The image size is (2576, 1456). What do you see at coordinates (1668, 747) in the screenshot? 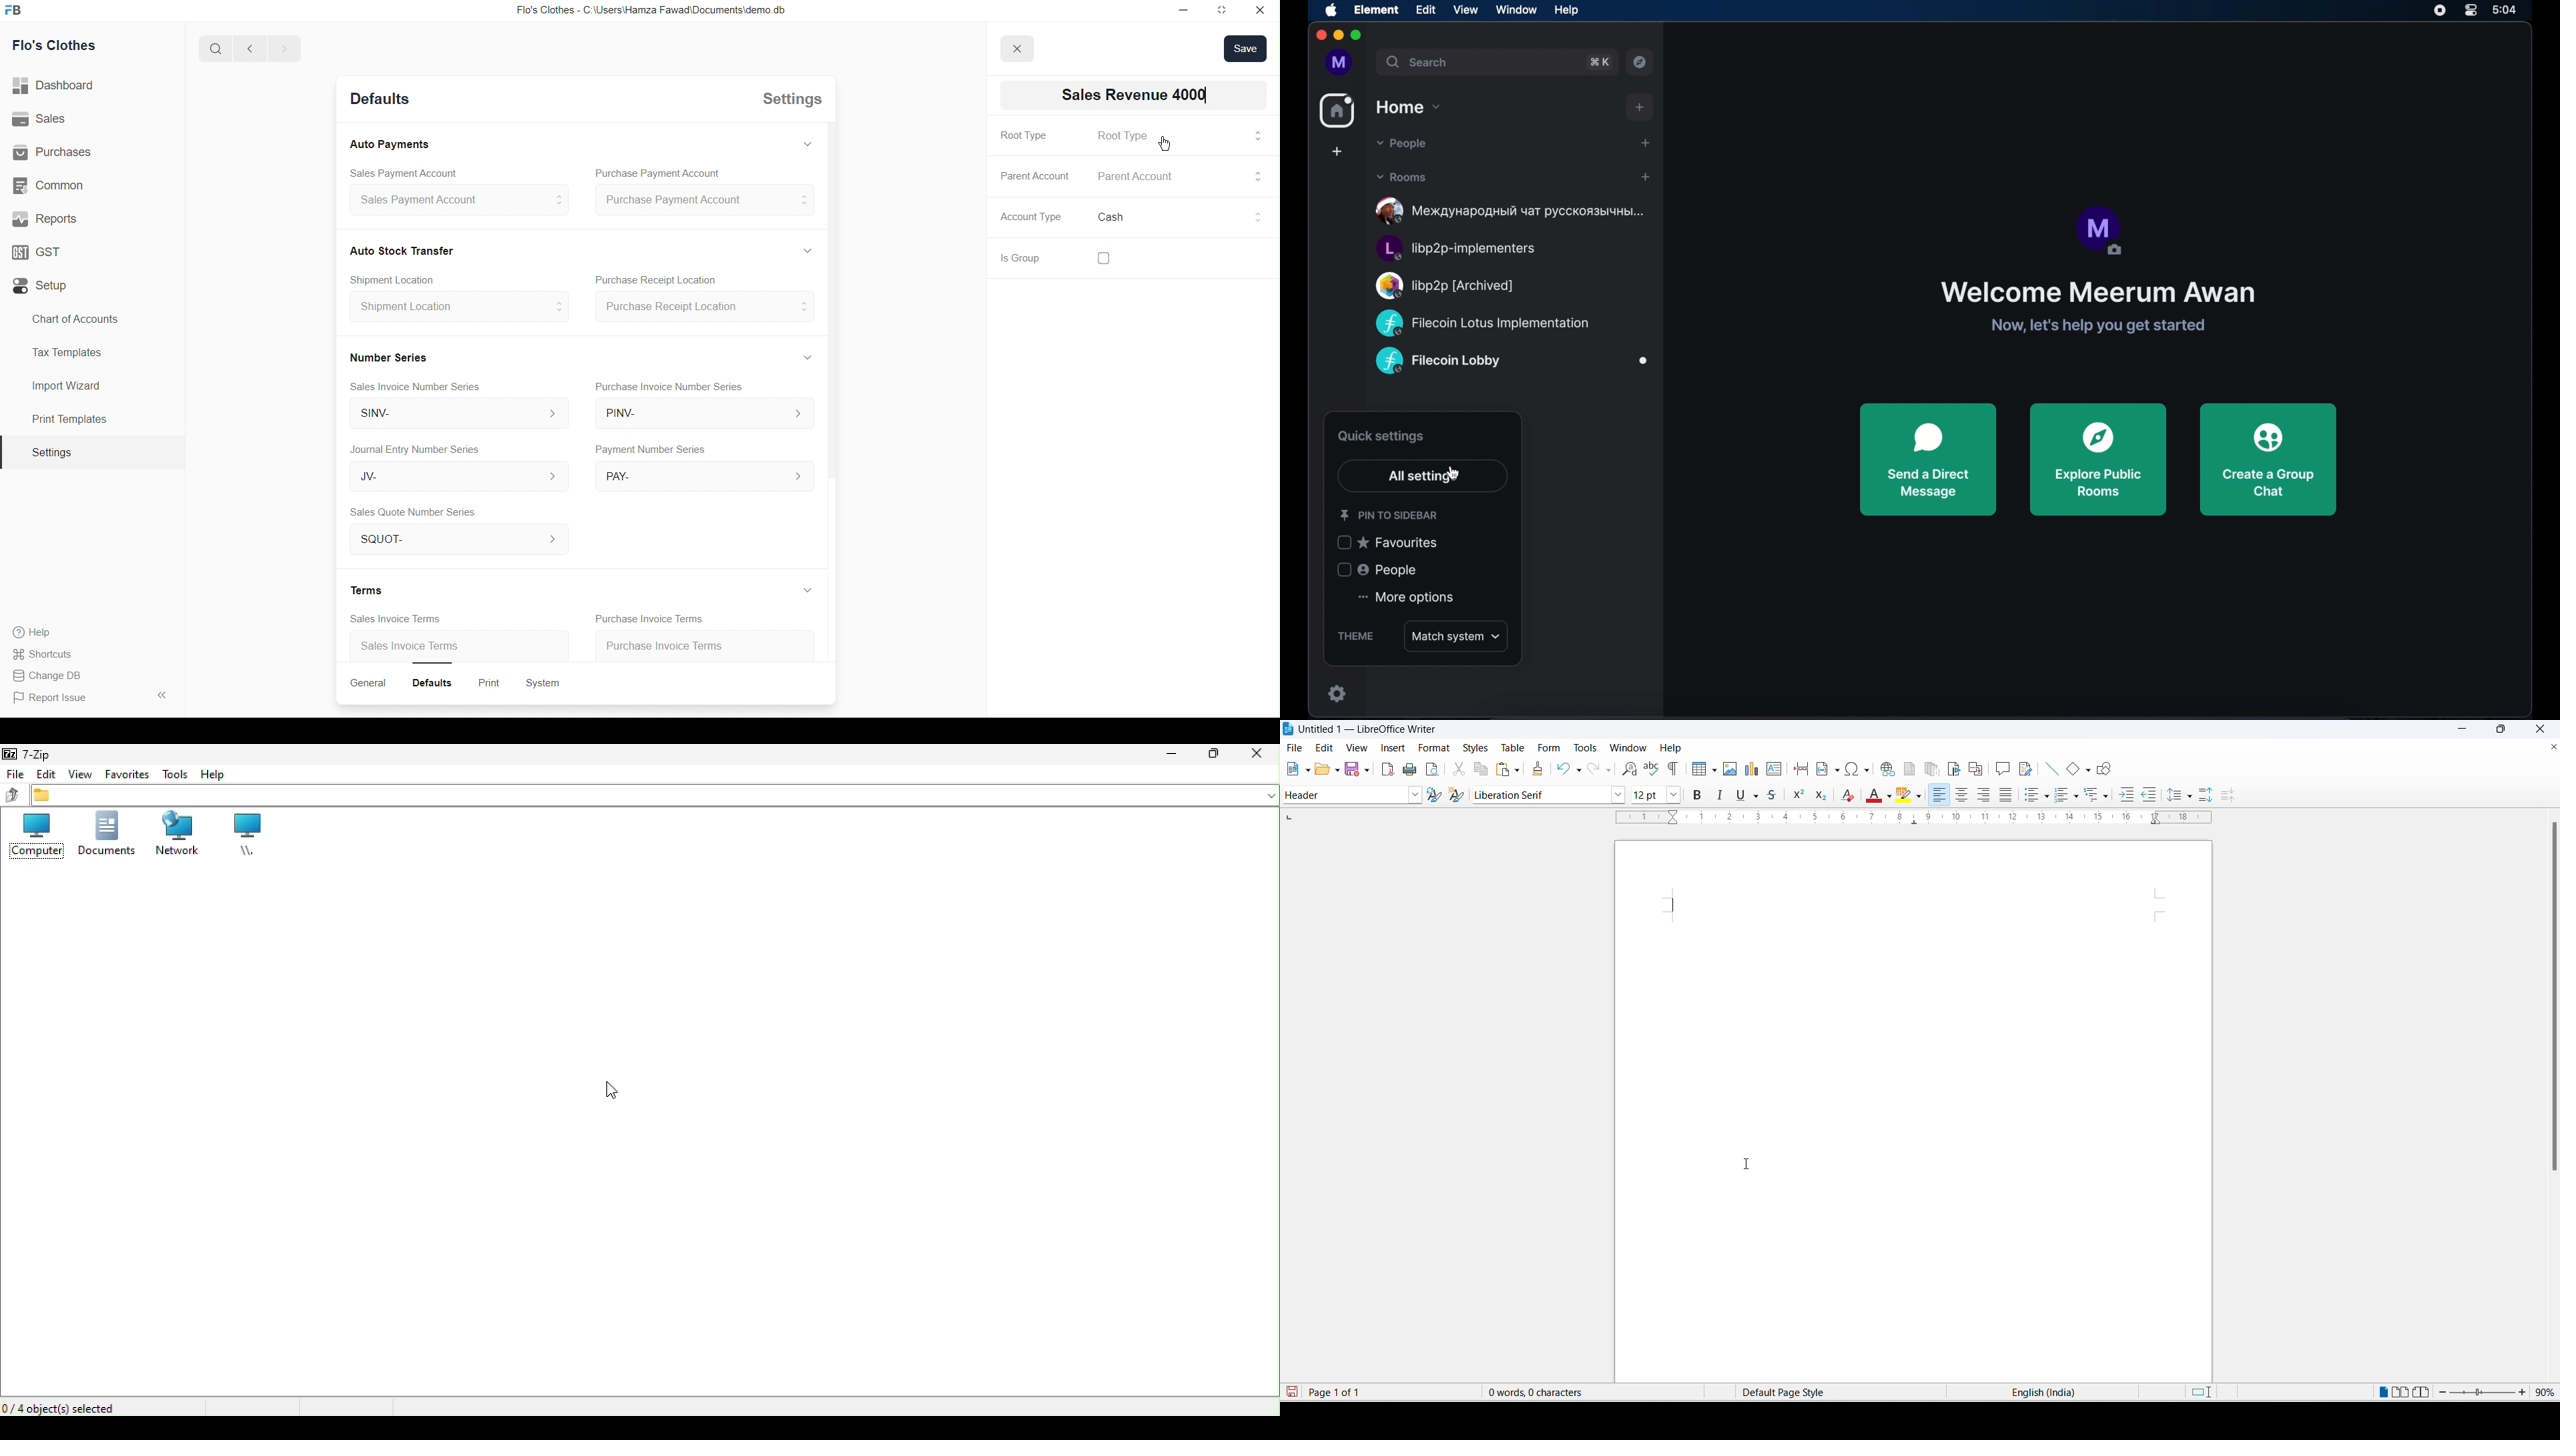
I see `help` at bounding box center [1668, 747].